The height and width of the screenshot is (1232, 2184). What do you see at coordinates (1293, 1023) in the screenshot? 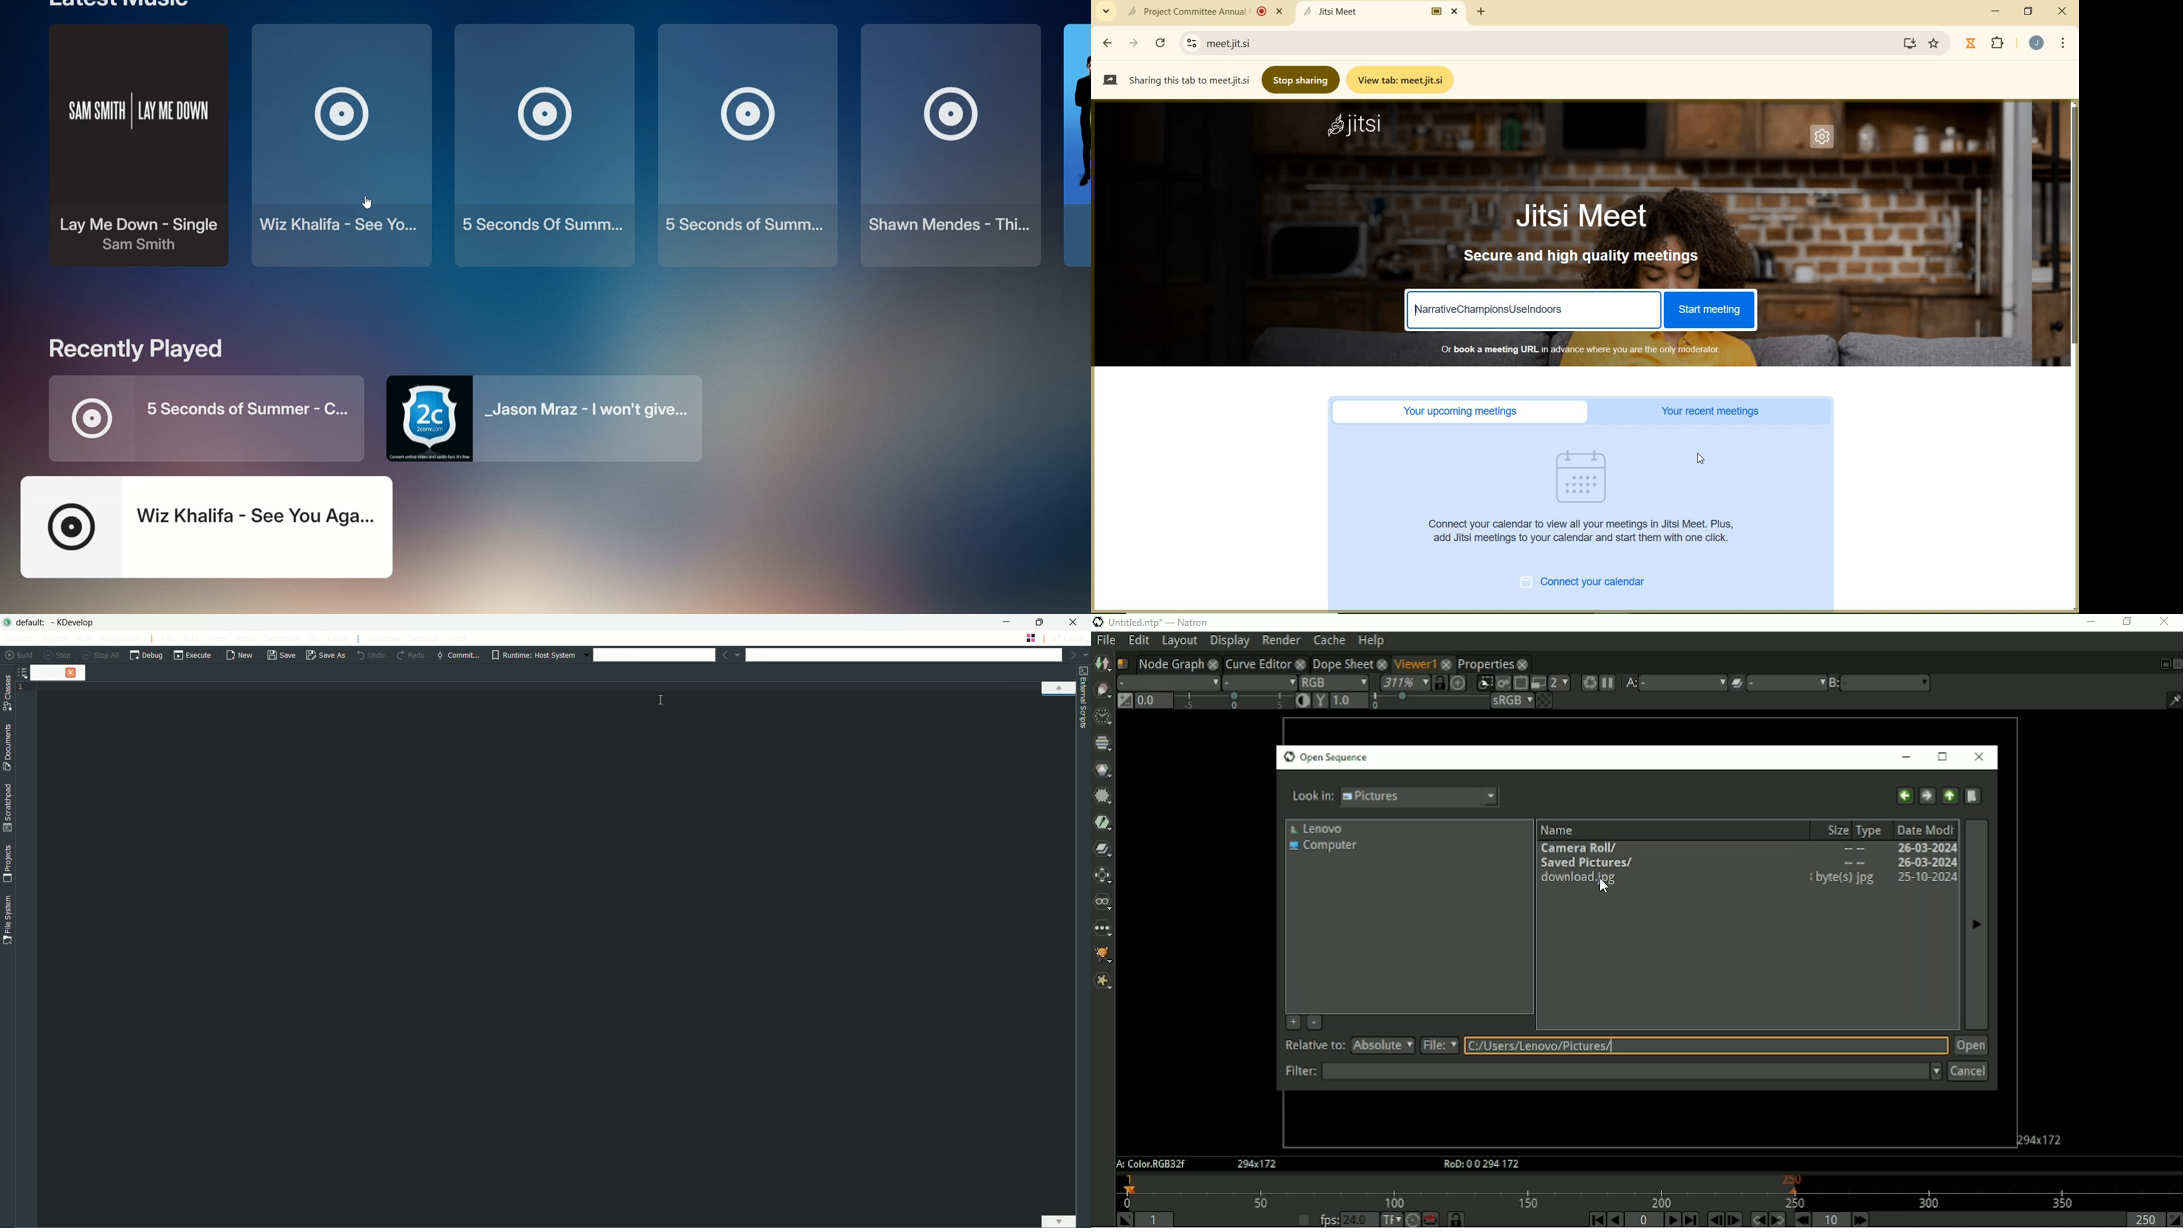
I see `Add the current directory to the favorite list` at bounding box center [1293, 1023].